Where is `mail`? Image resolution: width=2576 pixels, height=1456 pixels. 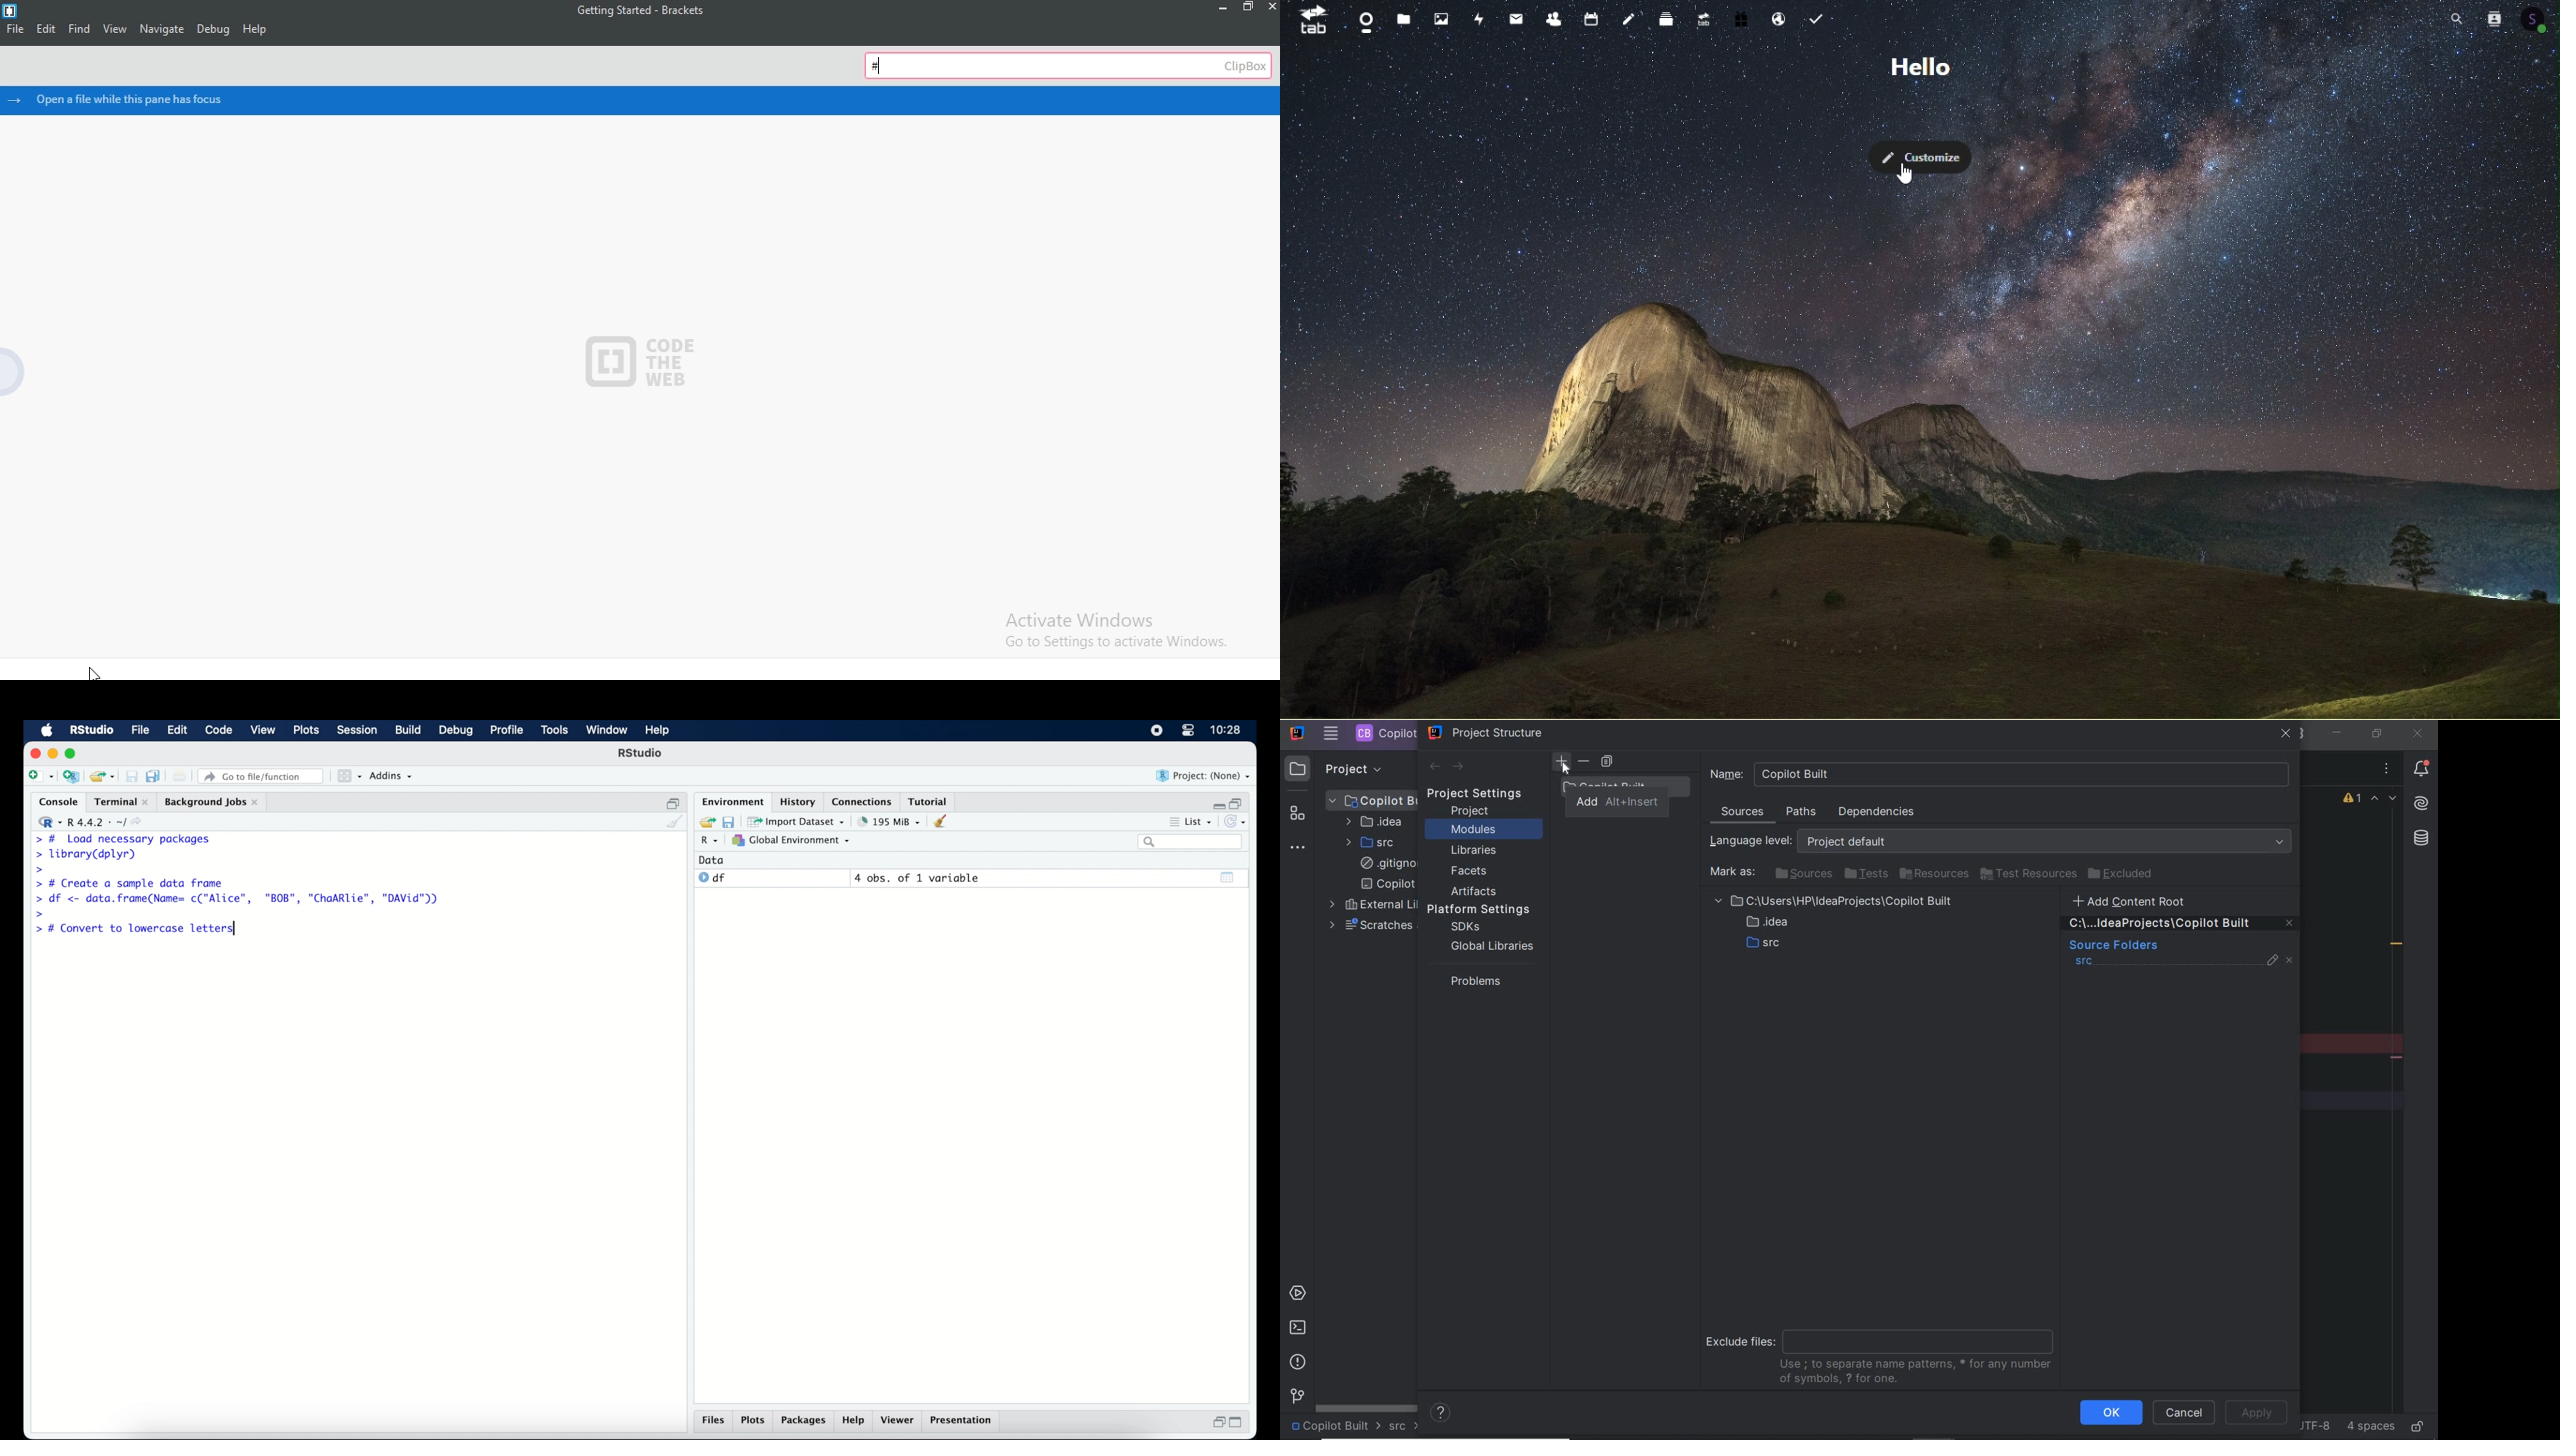
mail is located at coordinates (1515, 18).